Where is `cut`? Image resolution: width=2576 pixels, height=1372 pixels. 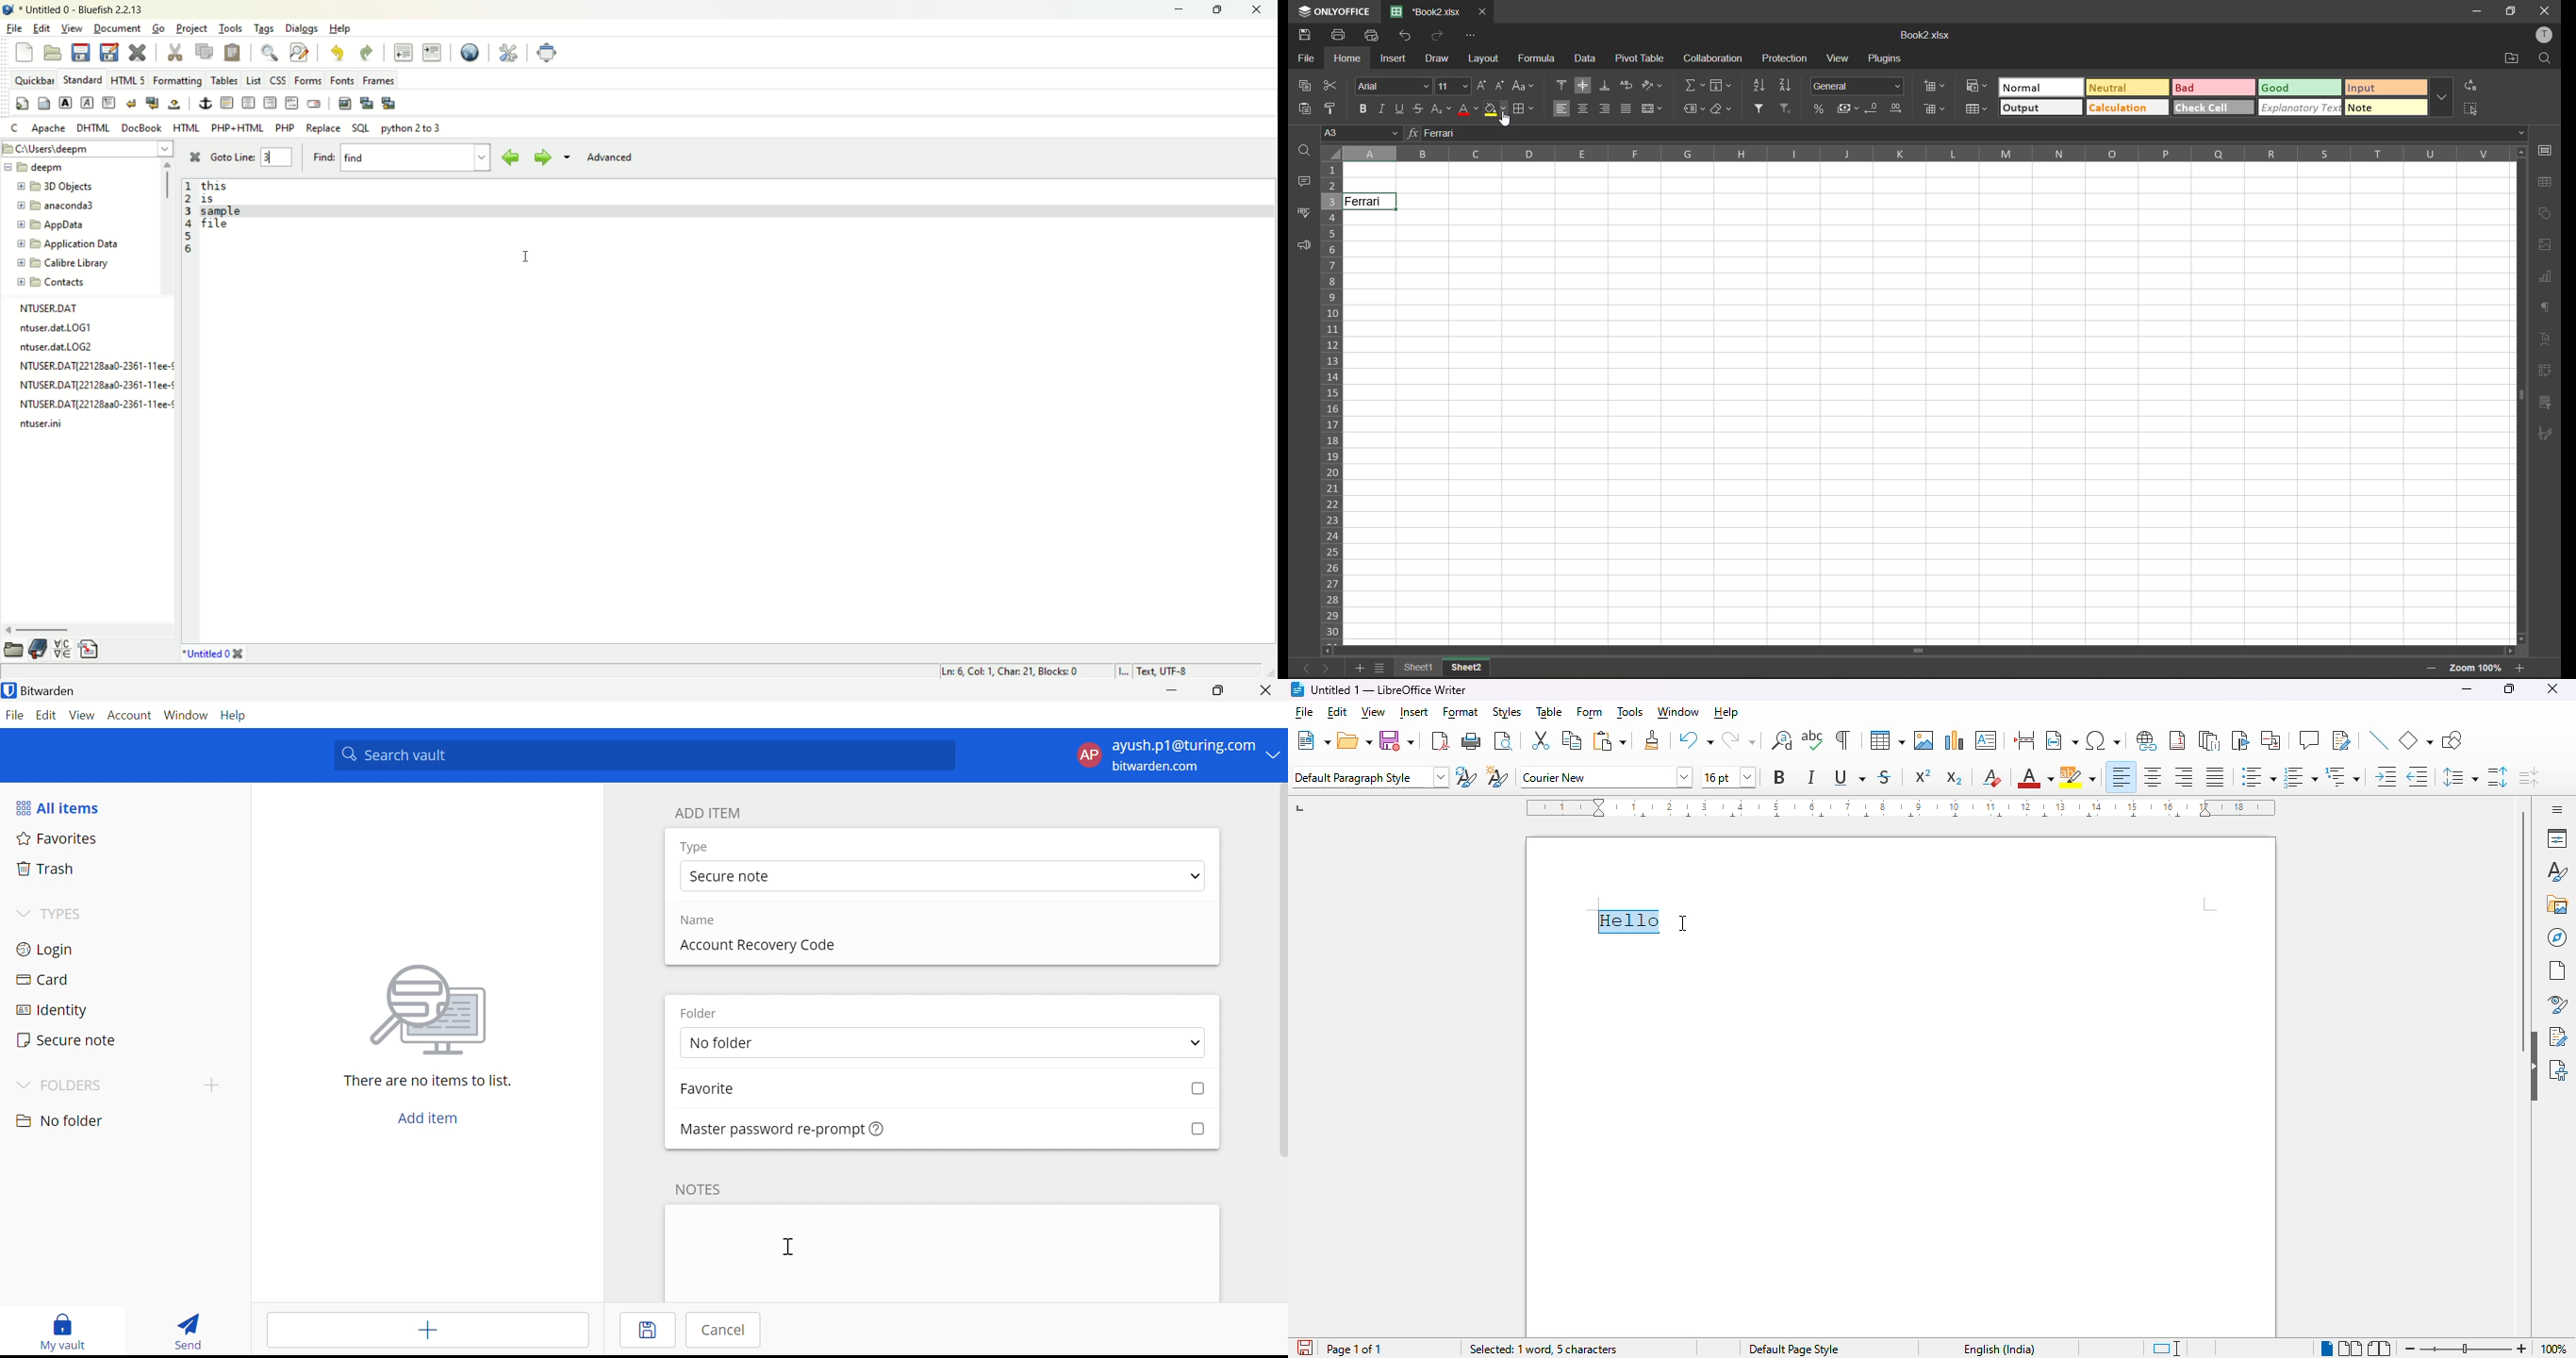
cut is located at coordinates (1332, 86).